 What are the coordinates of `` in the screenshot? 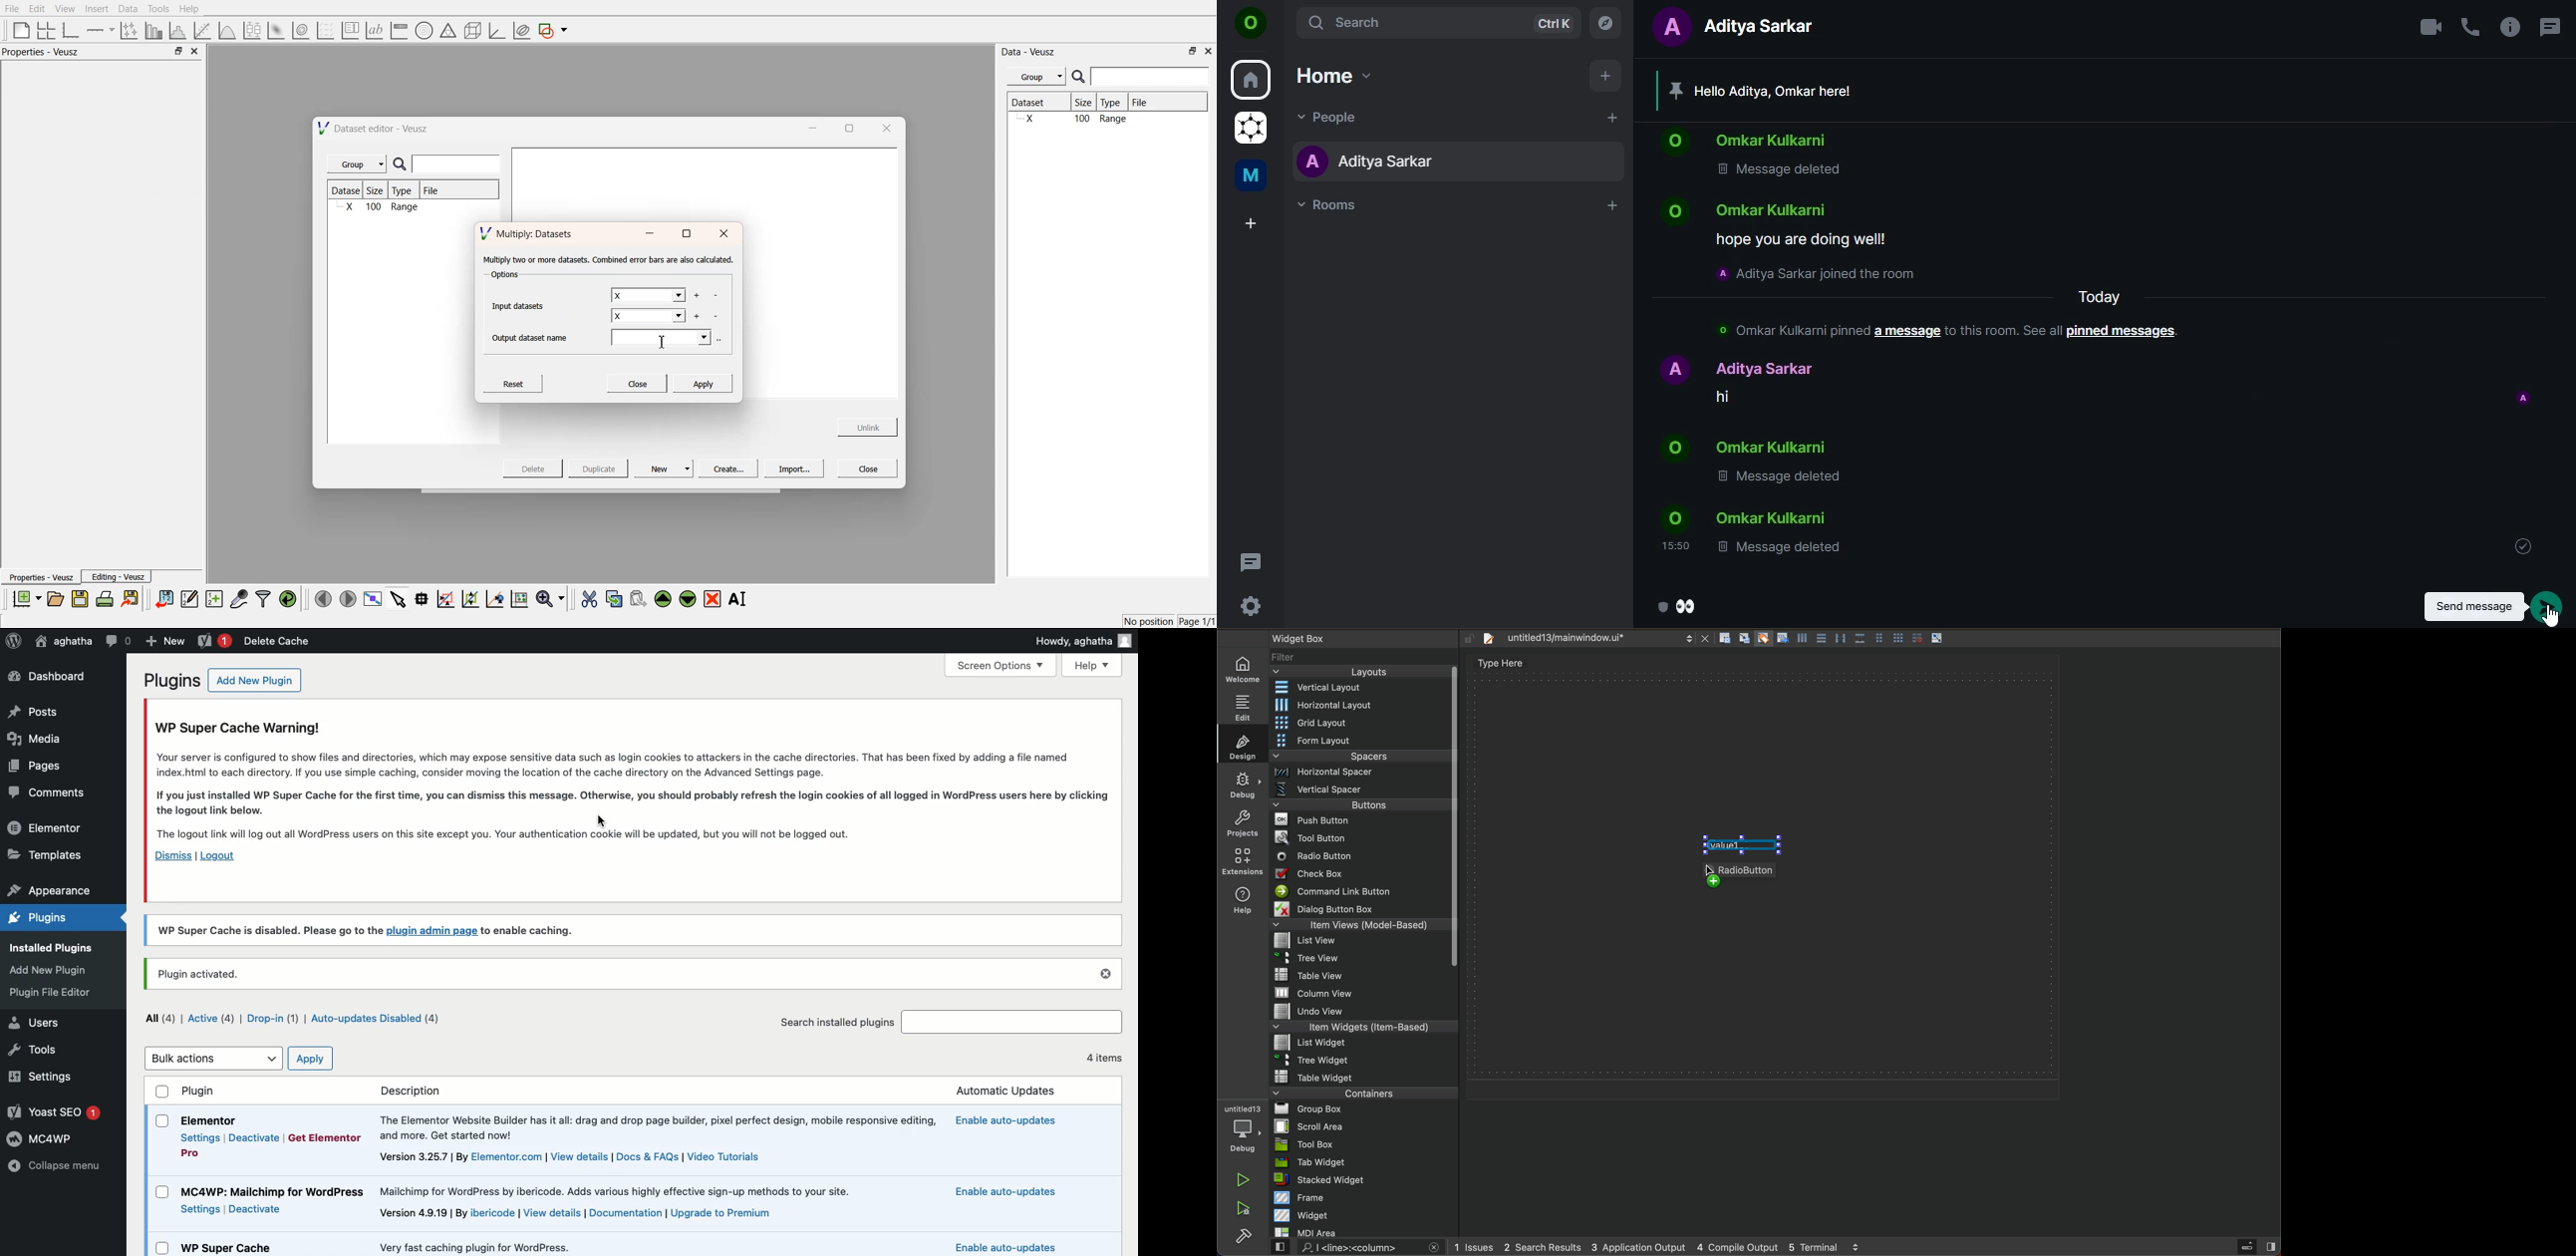 It's located at (1801, 640).